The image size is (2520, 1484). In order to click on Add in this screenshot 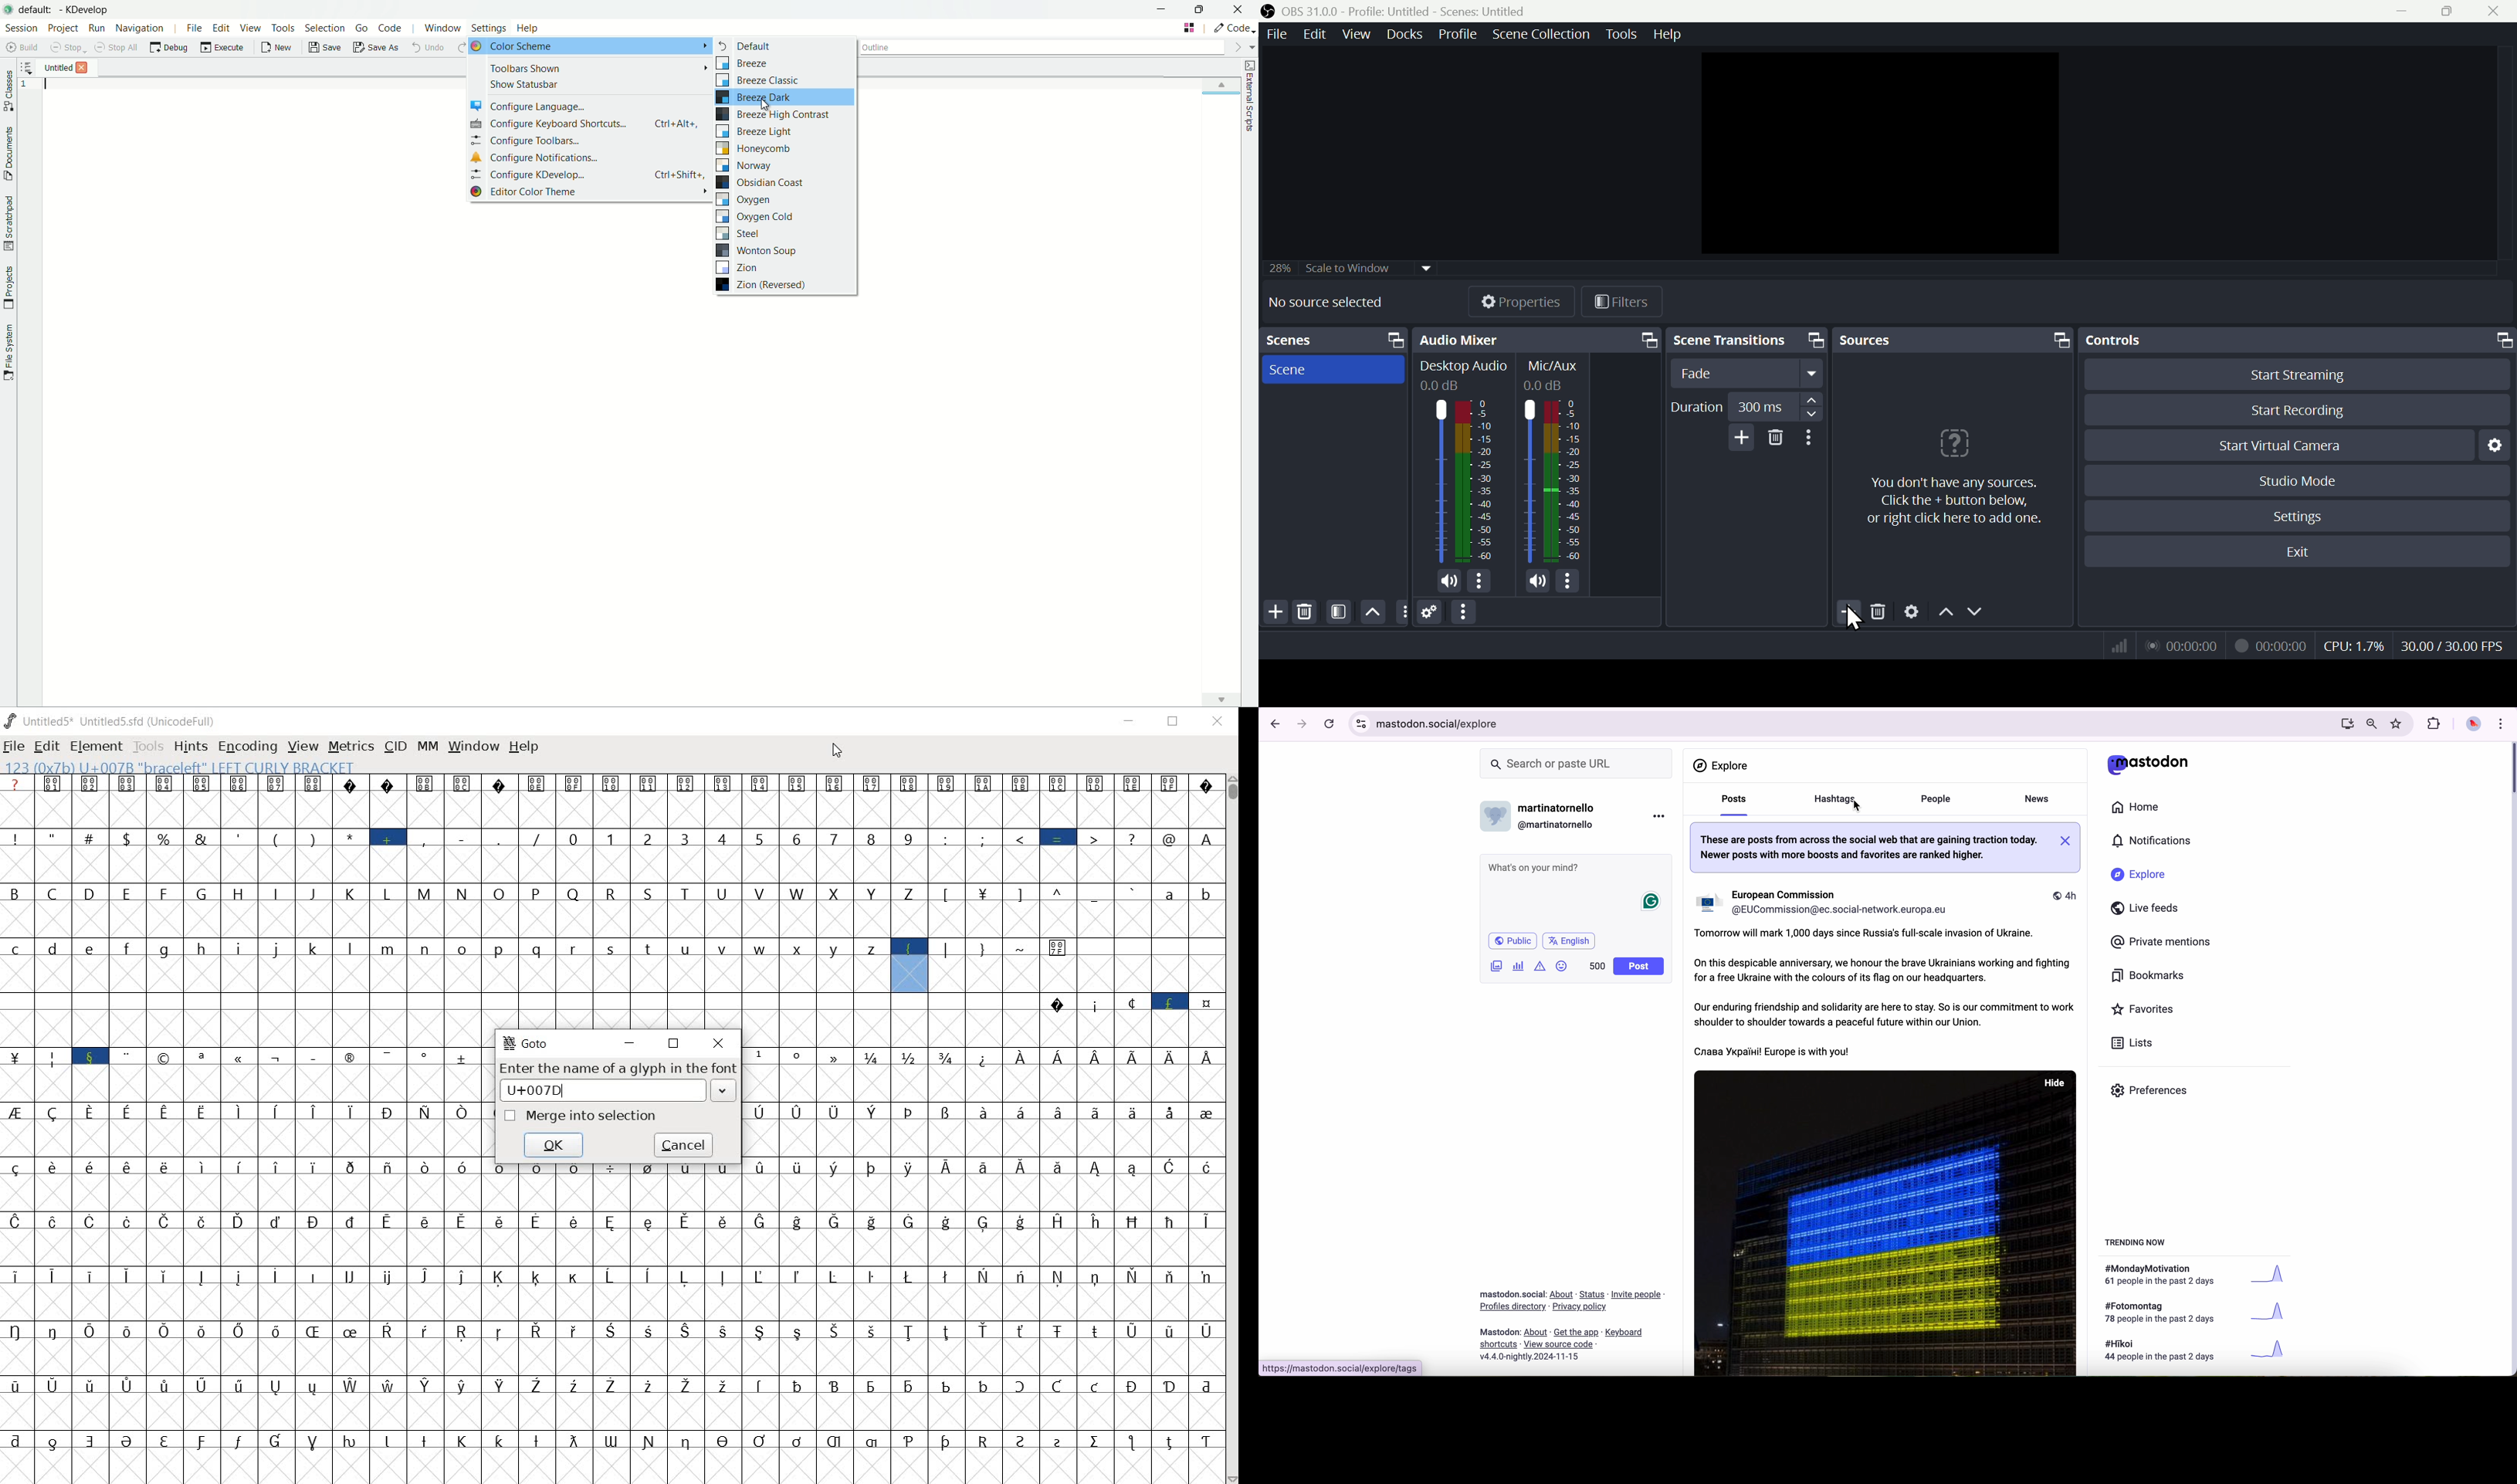, I will do `click(1850, 613)`.